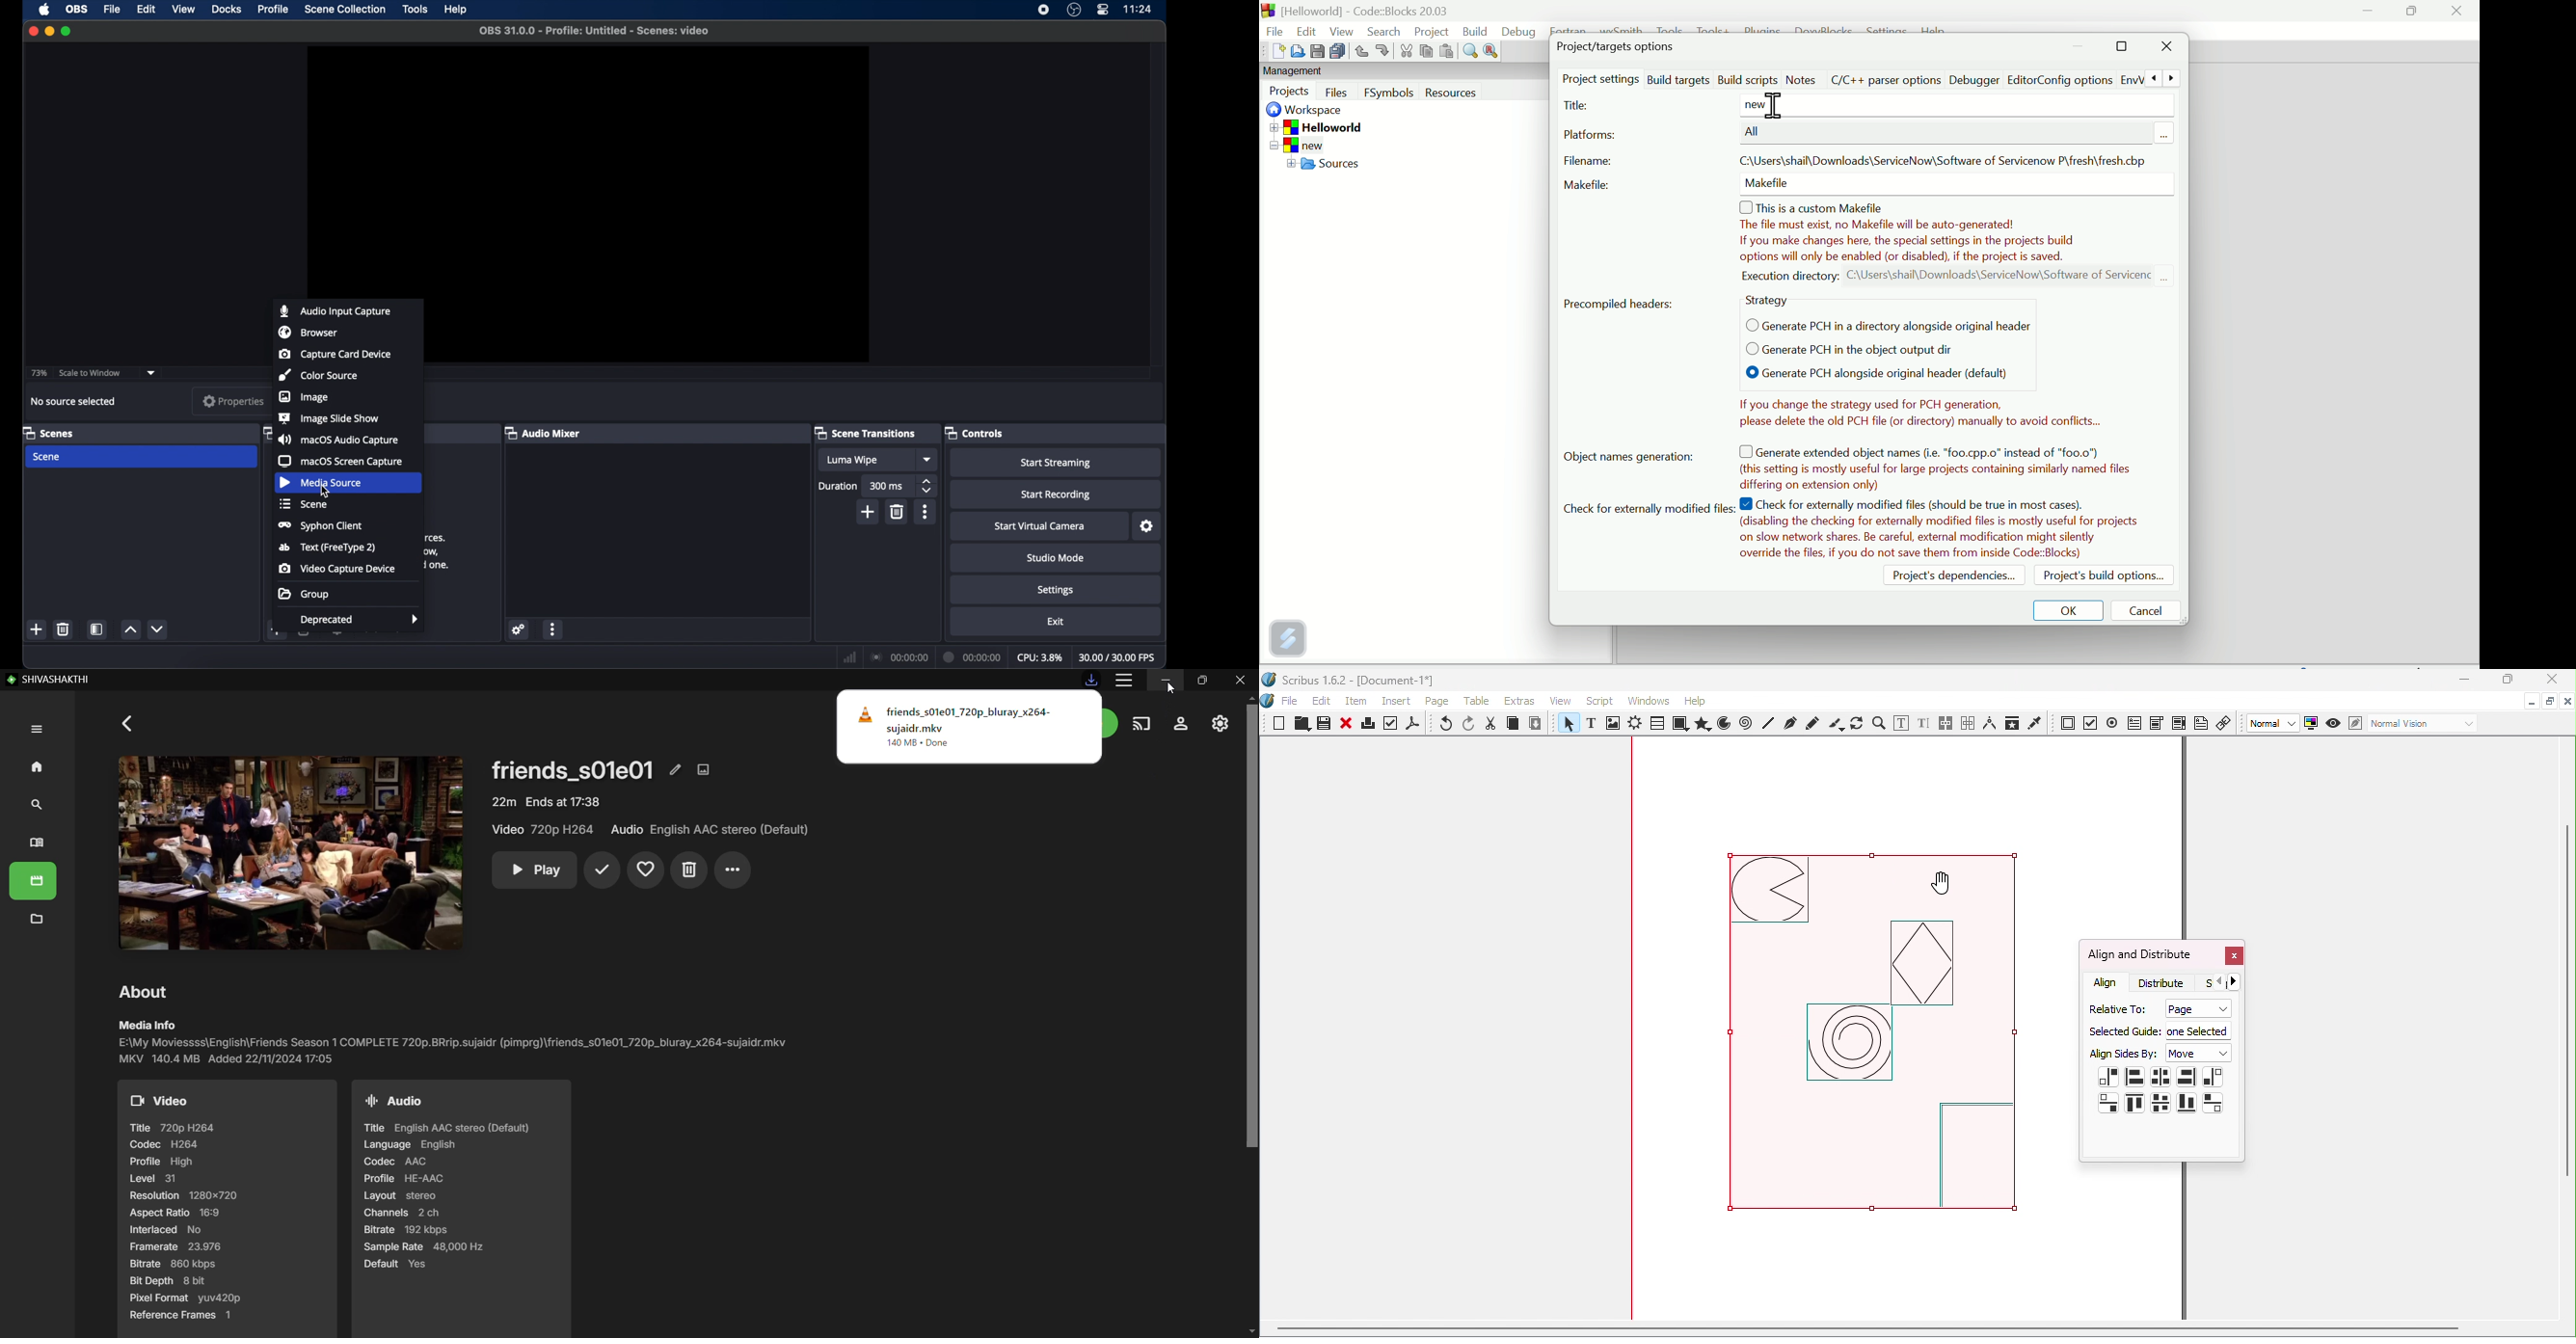 The width and height of the screenshot is (2576, 1344). Describe the element at coordinates (973, 657) in the screenshot. I see `duration` at that location.